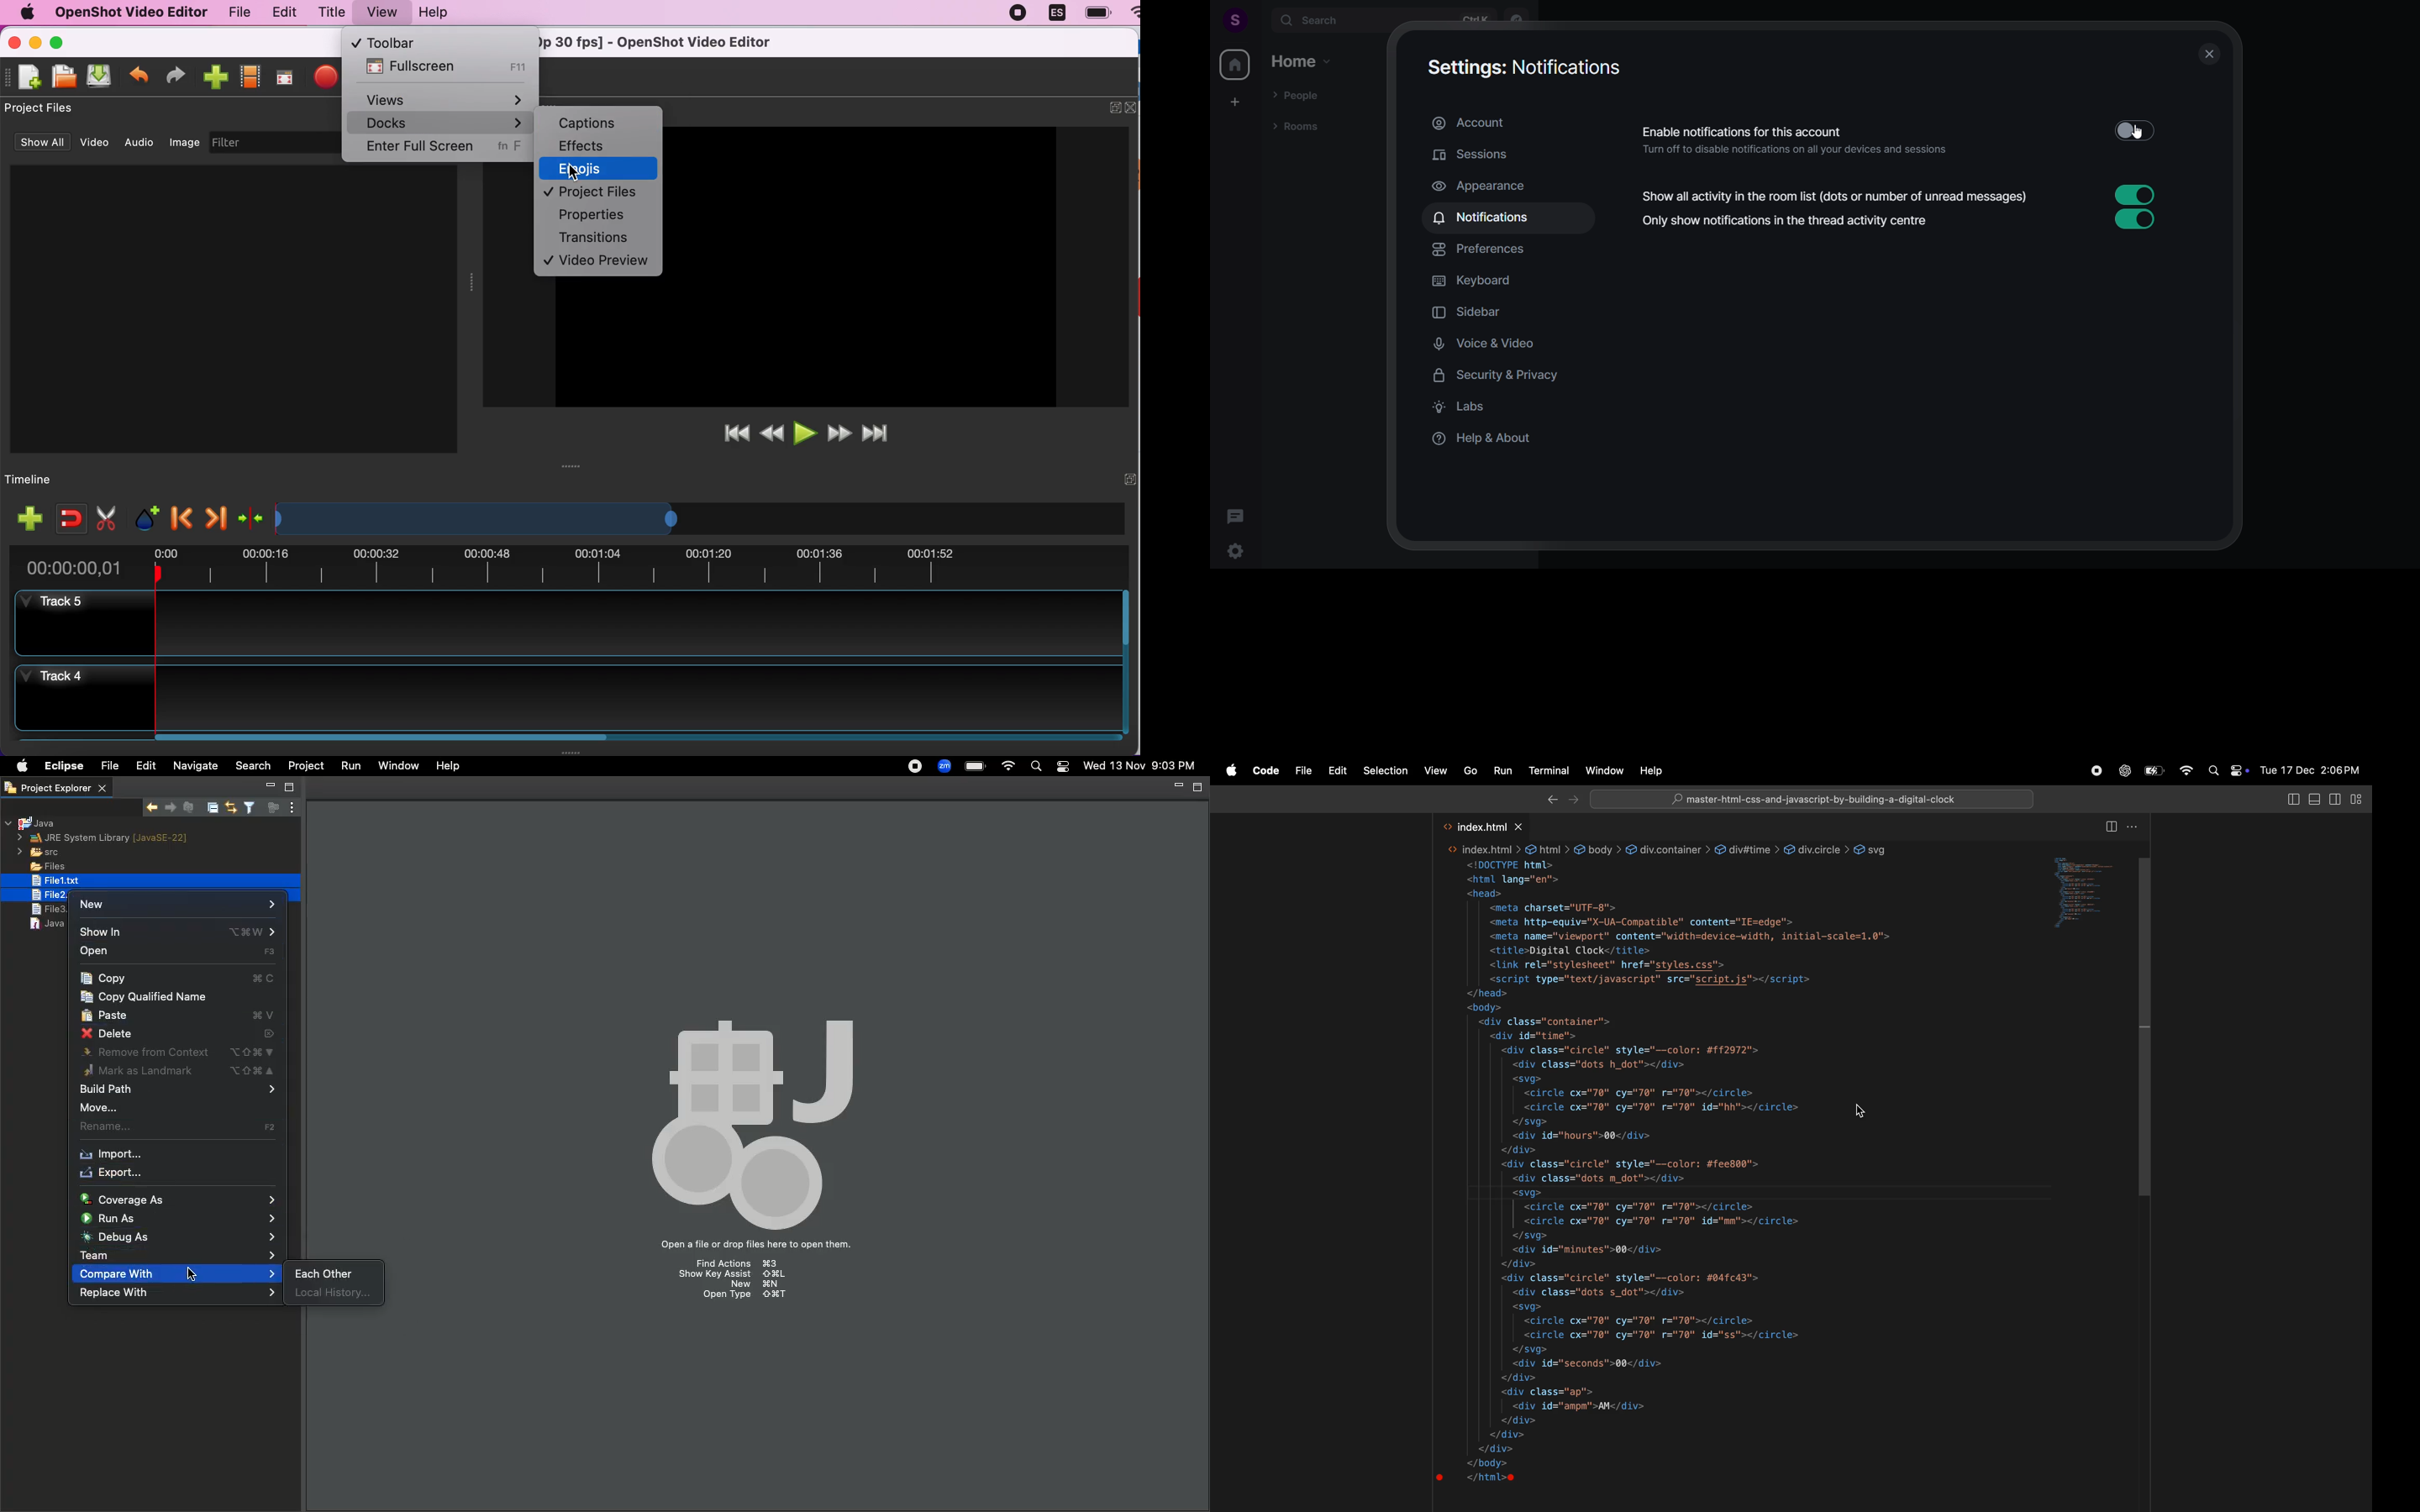 The image size is (2436, 1512). What do you see at coordinates (859, 266) in the screenshot?
I see `Image preview space` at bounding box center [859, 266].